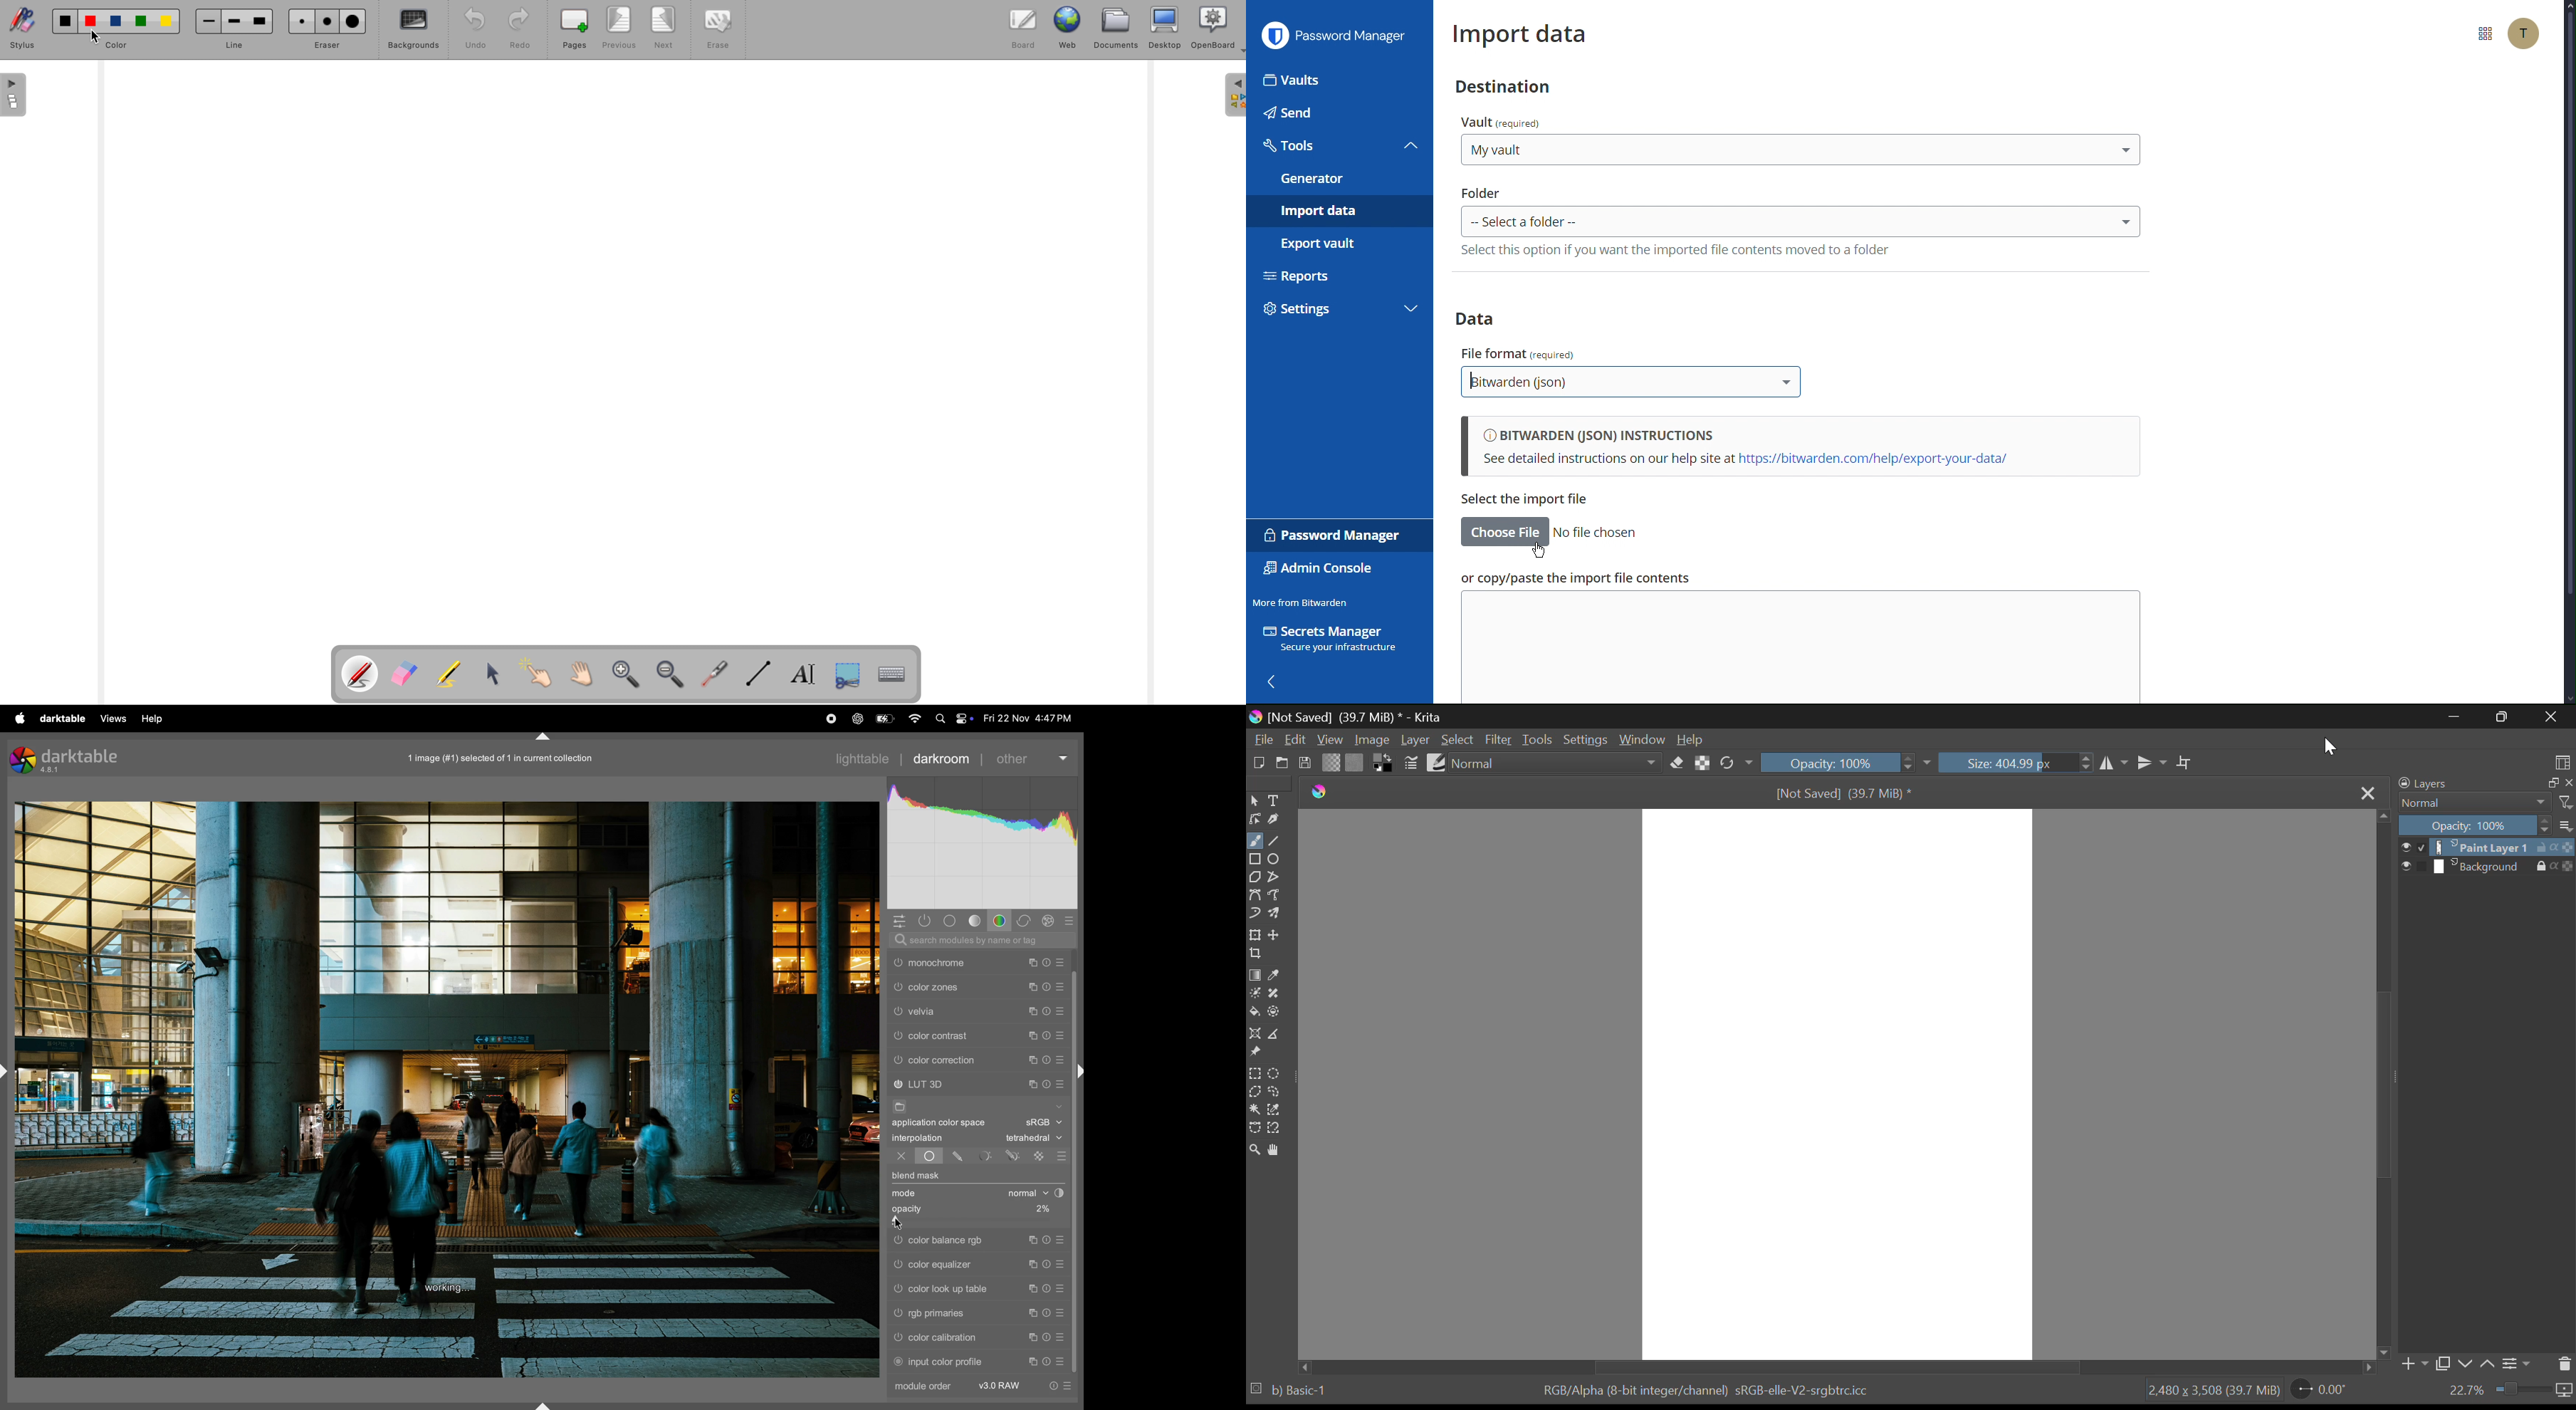  I want to click on collapse tools, so click(1411, 145).